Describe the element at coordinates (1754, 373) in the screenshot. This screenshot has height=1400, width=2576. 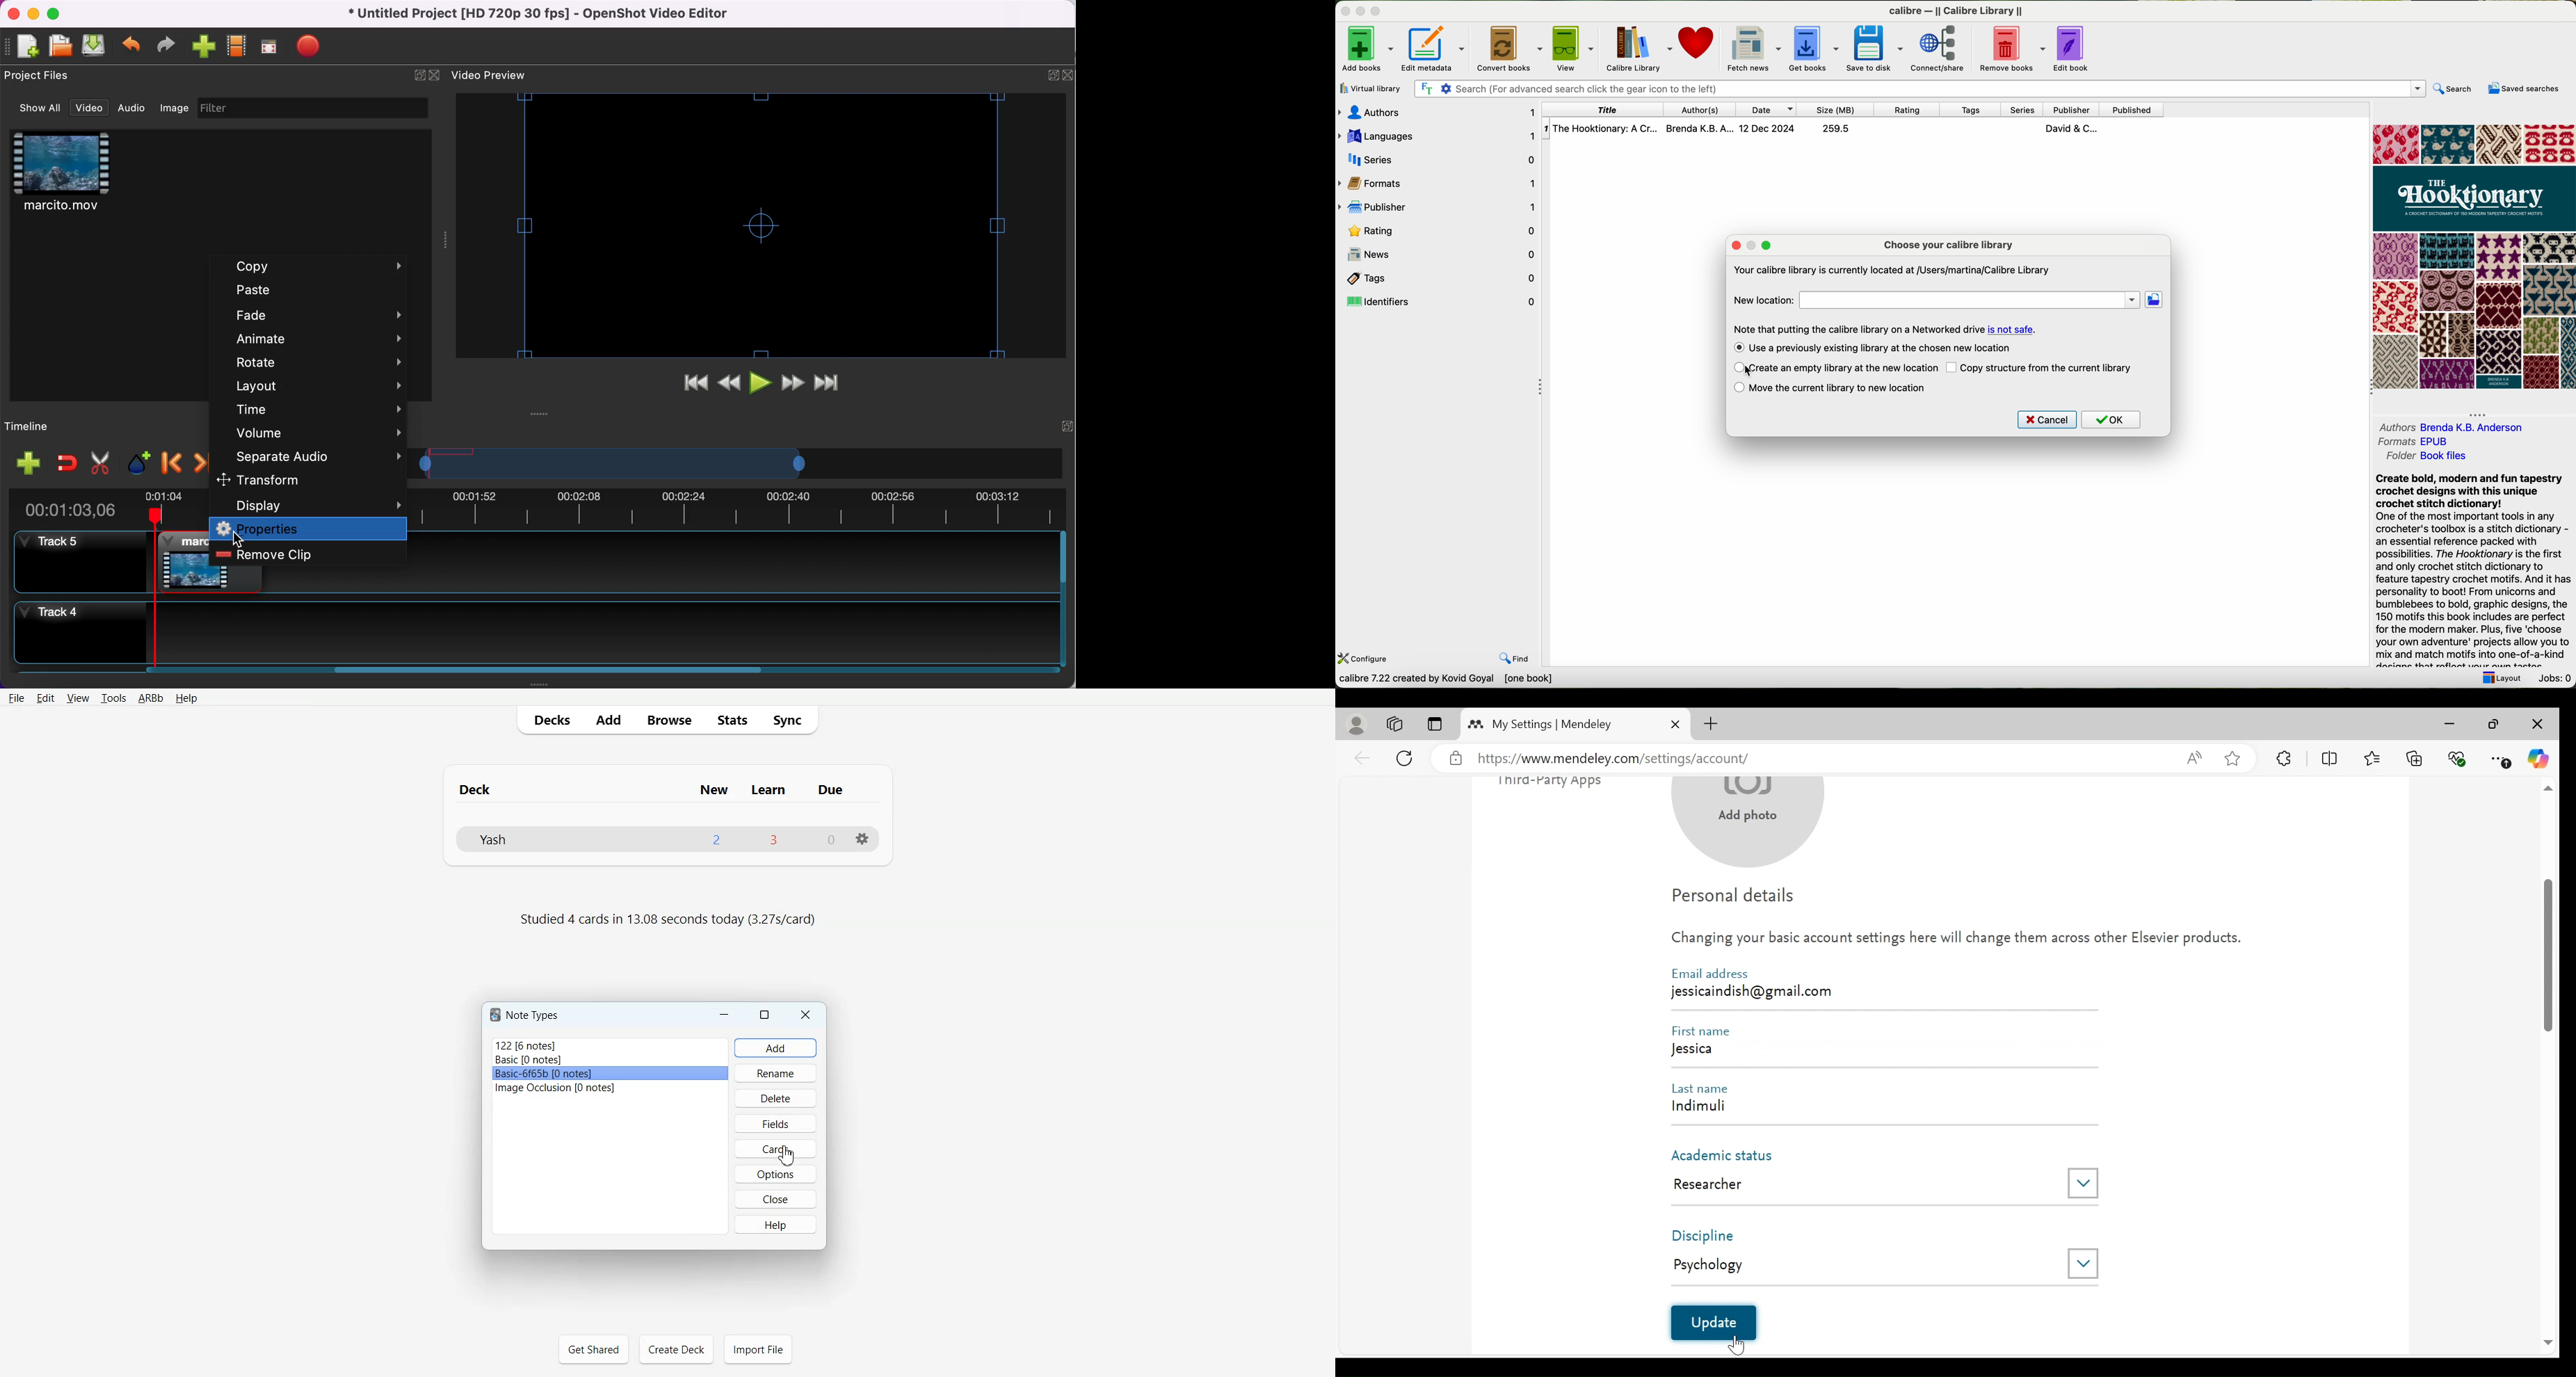
I see `cursor` at that location.